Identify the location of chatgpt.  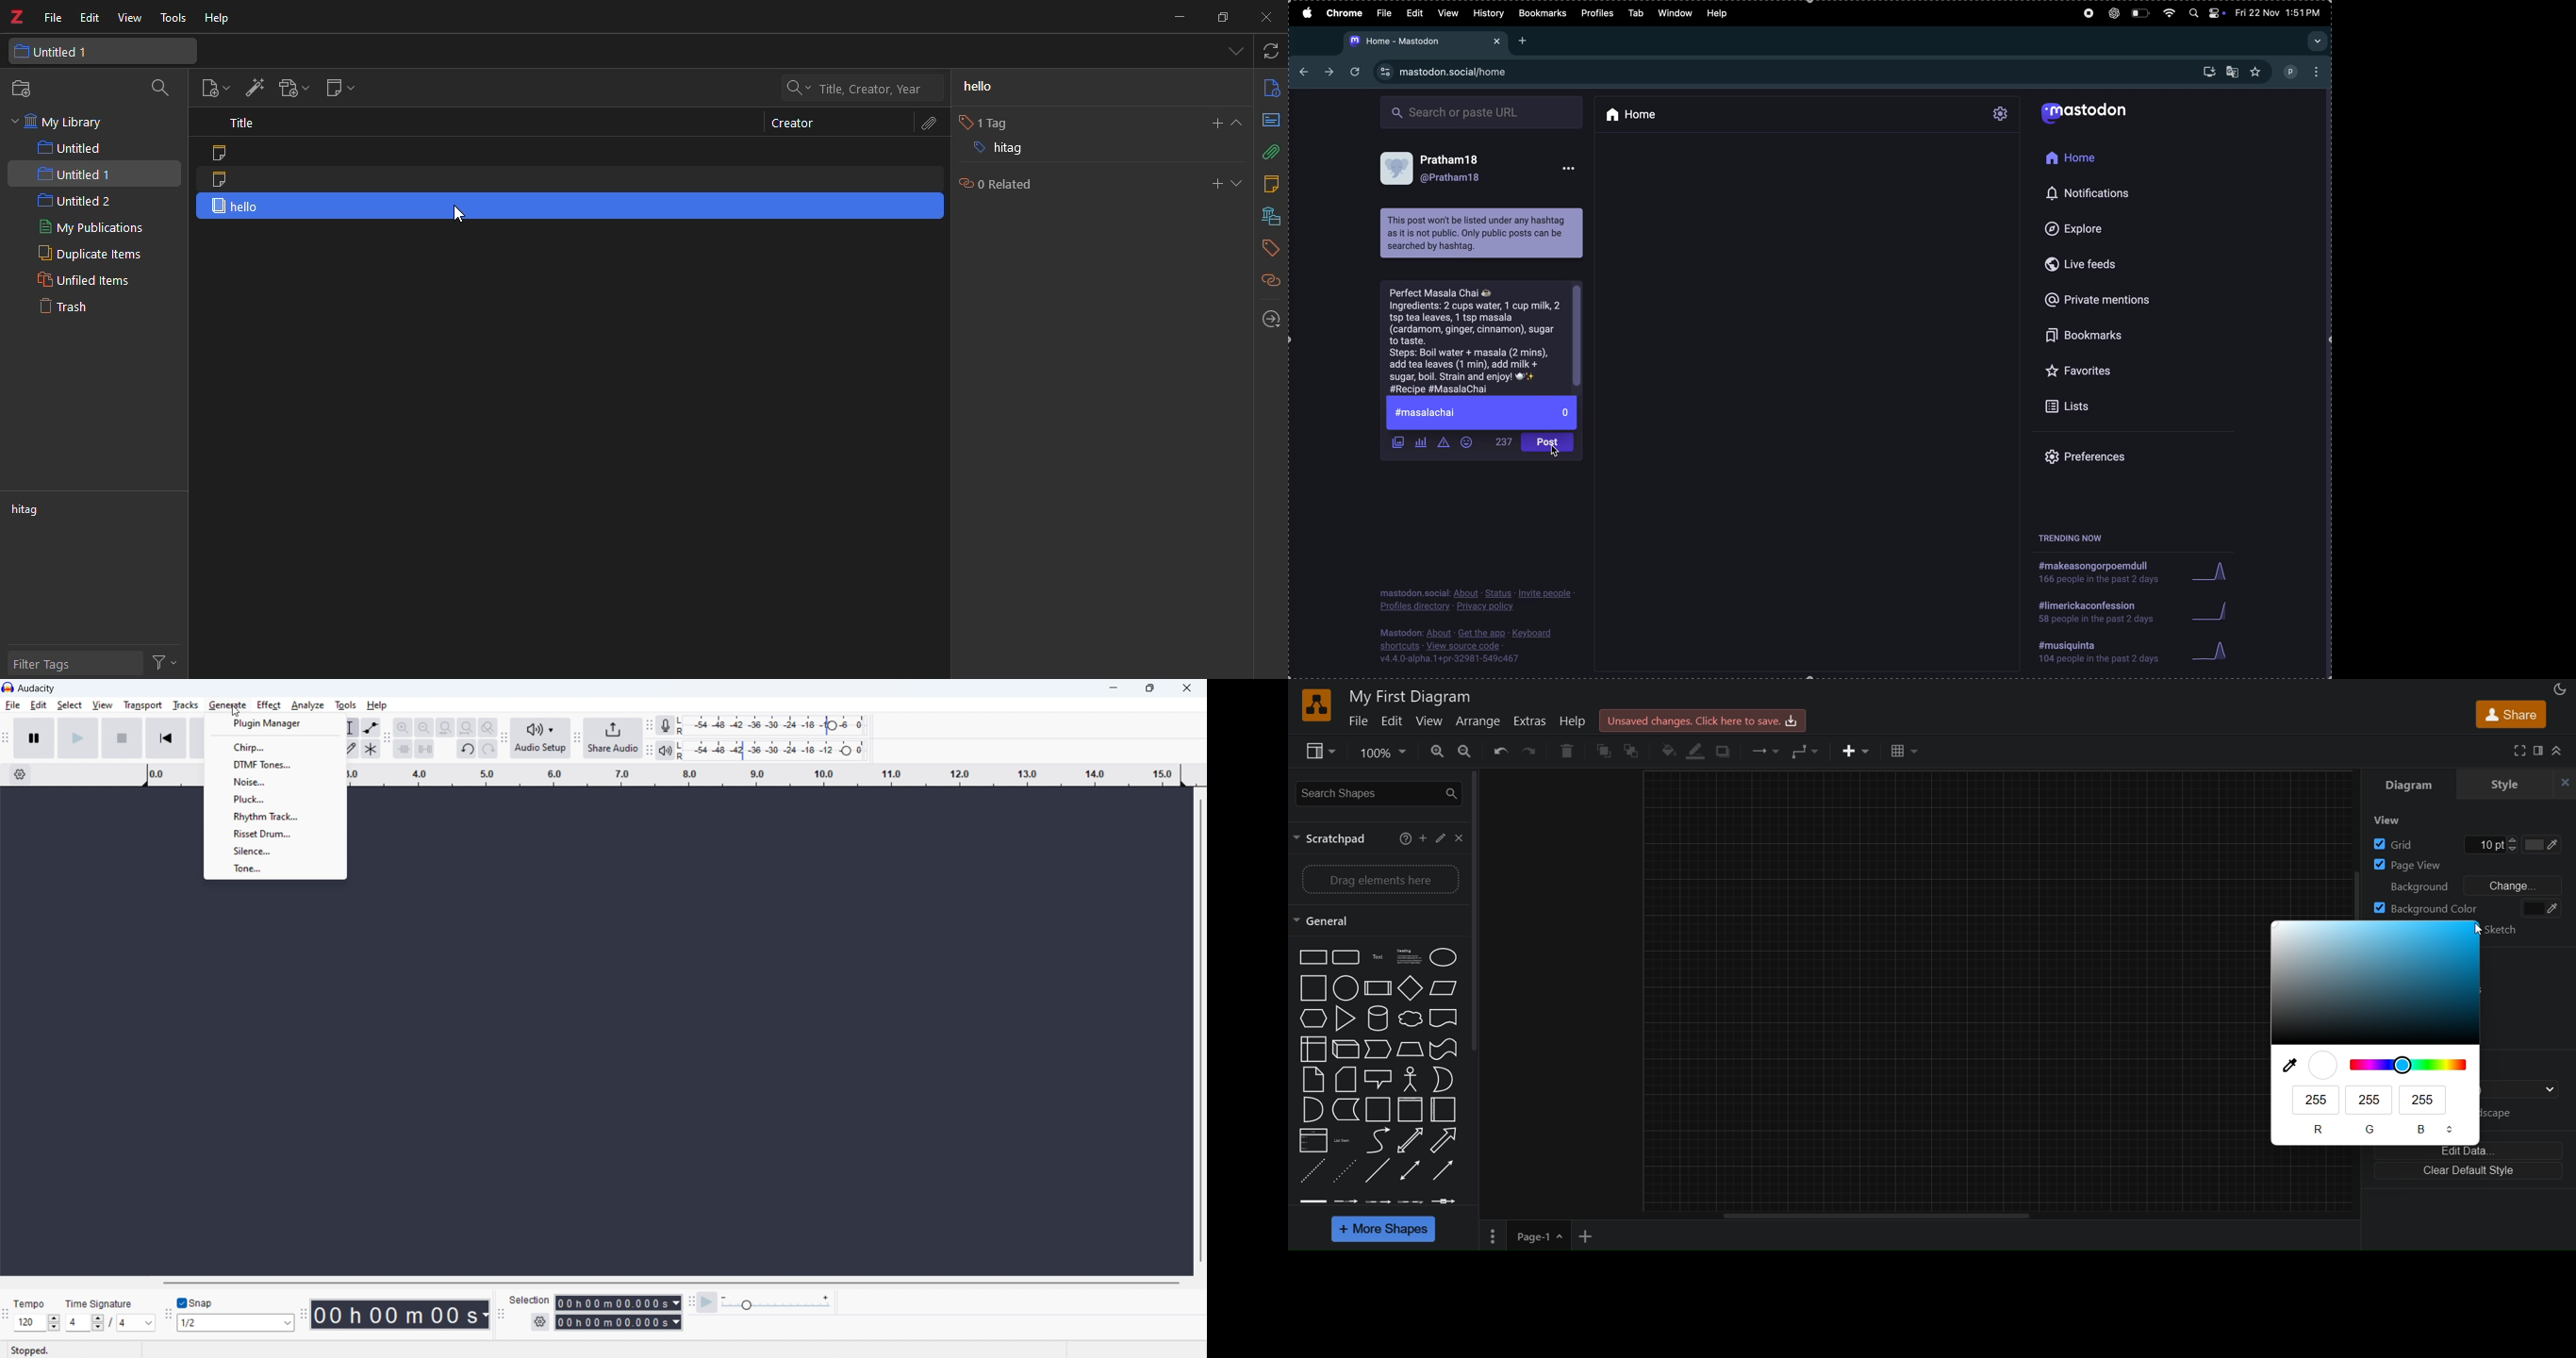
(2112, 13).